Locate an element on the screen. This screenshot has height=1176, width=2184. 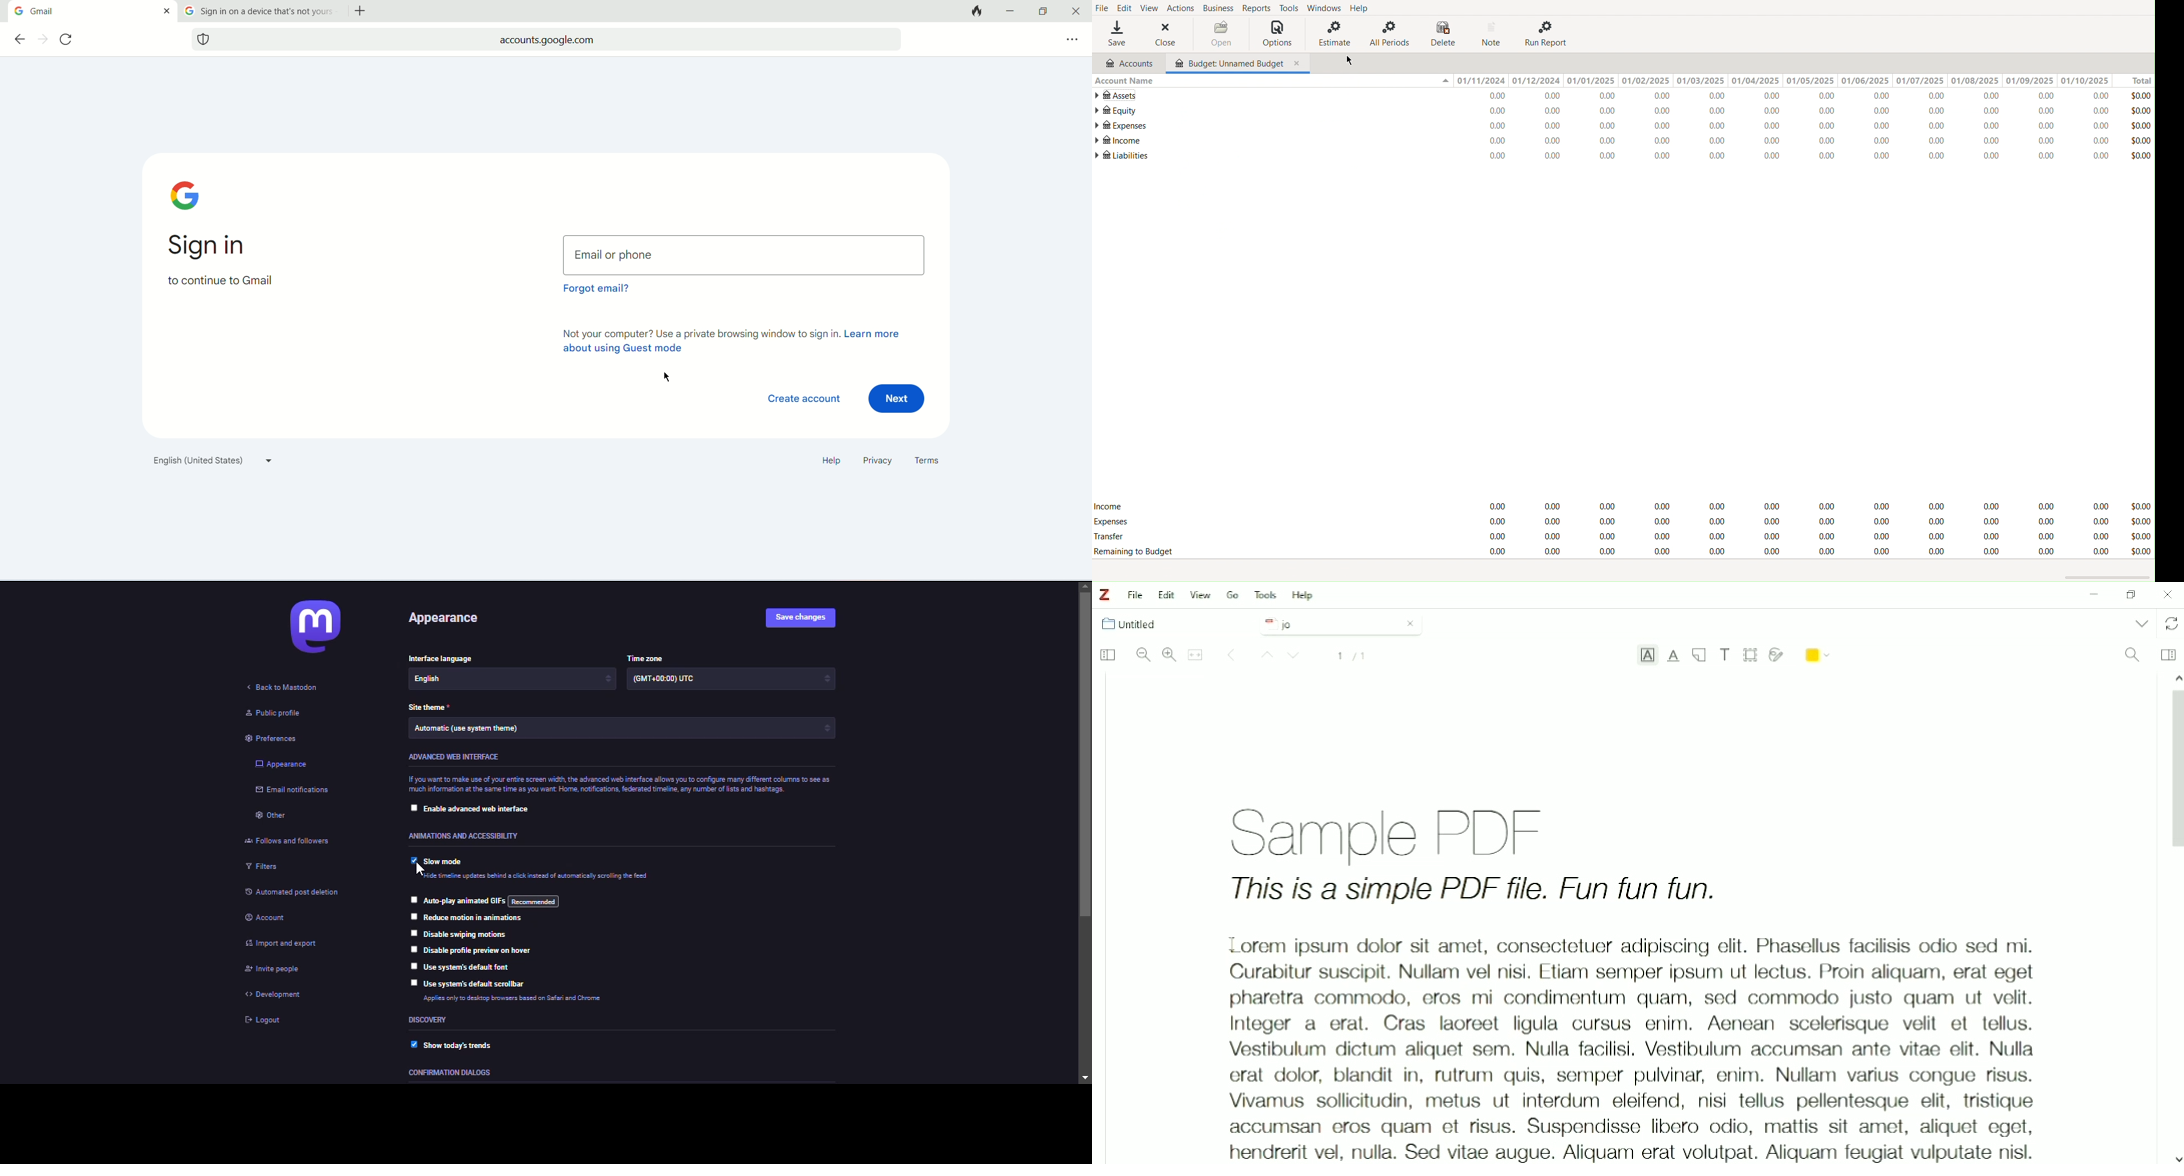
time zone is located at coordinates (643, 657).